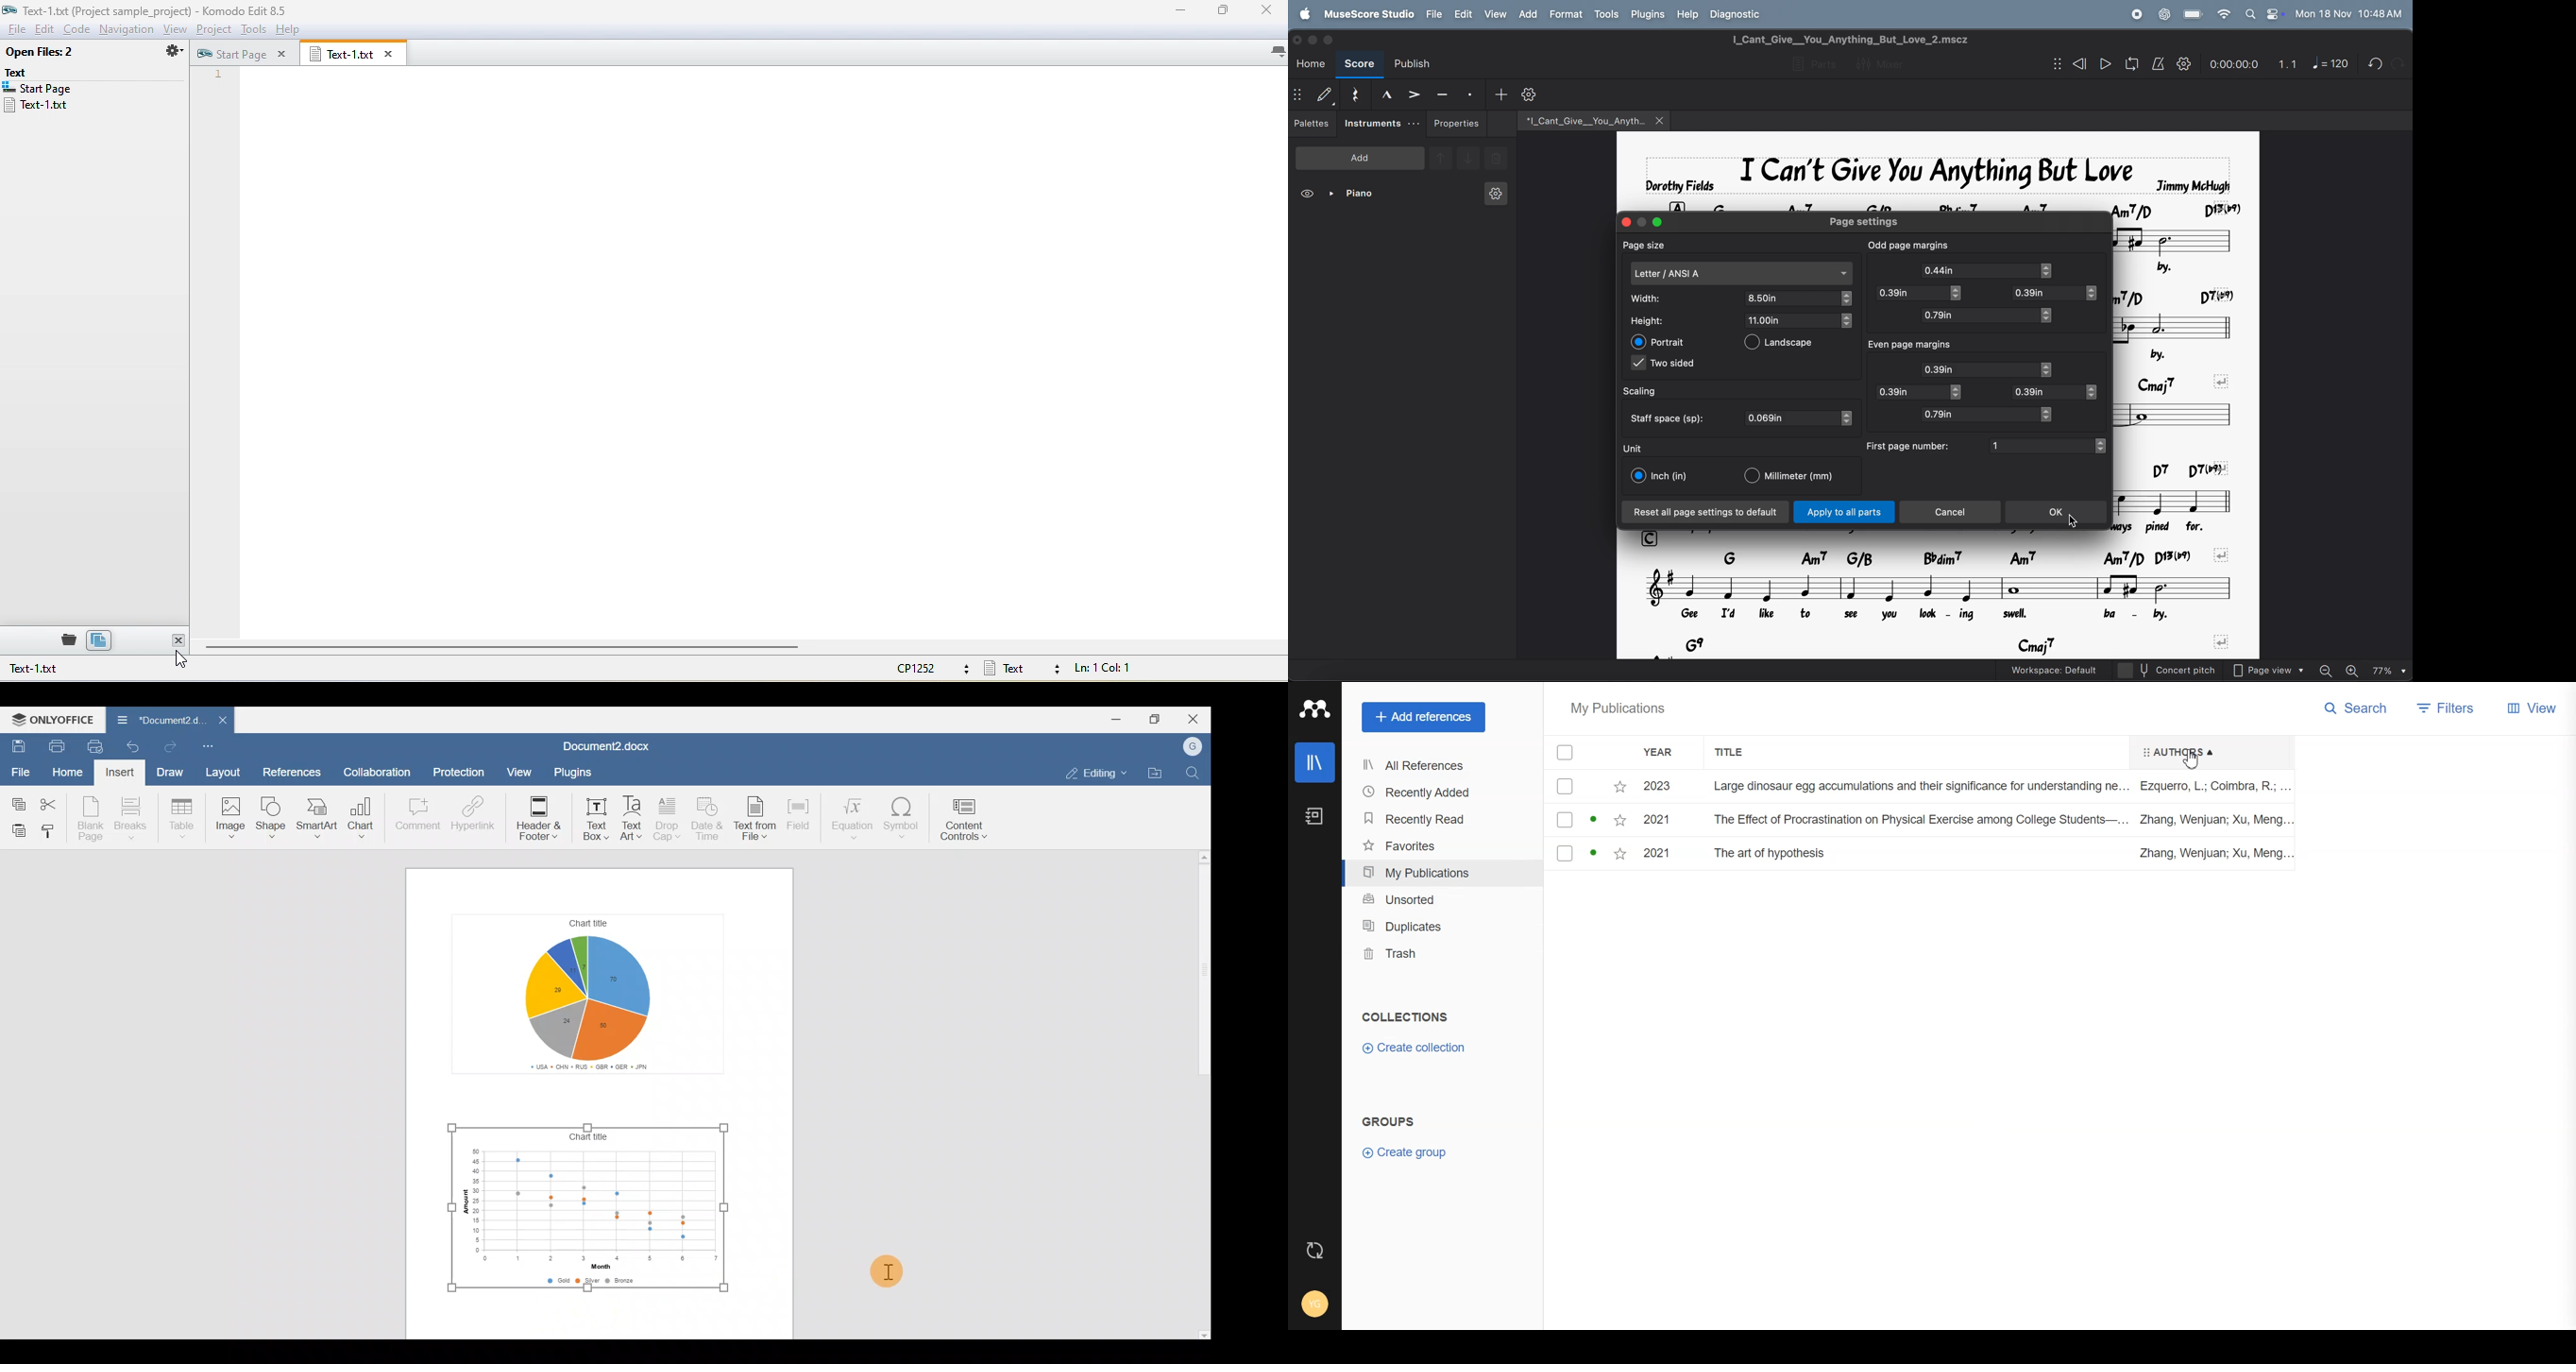 The width and height of the screenshot is (2576, 1372). I want to click on toggle, so click(2049, 316).